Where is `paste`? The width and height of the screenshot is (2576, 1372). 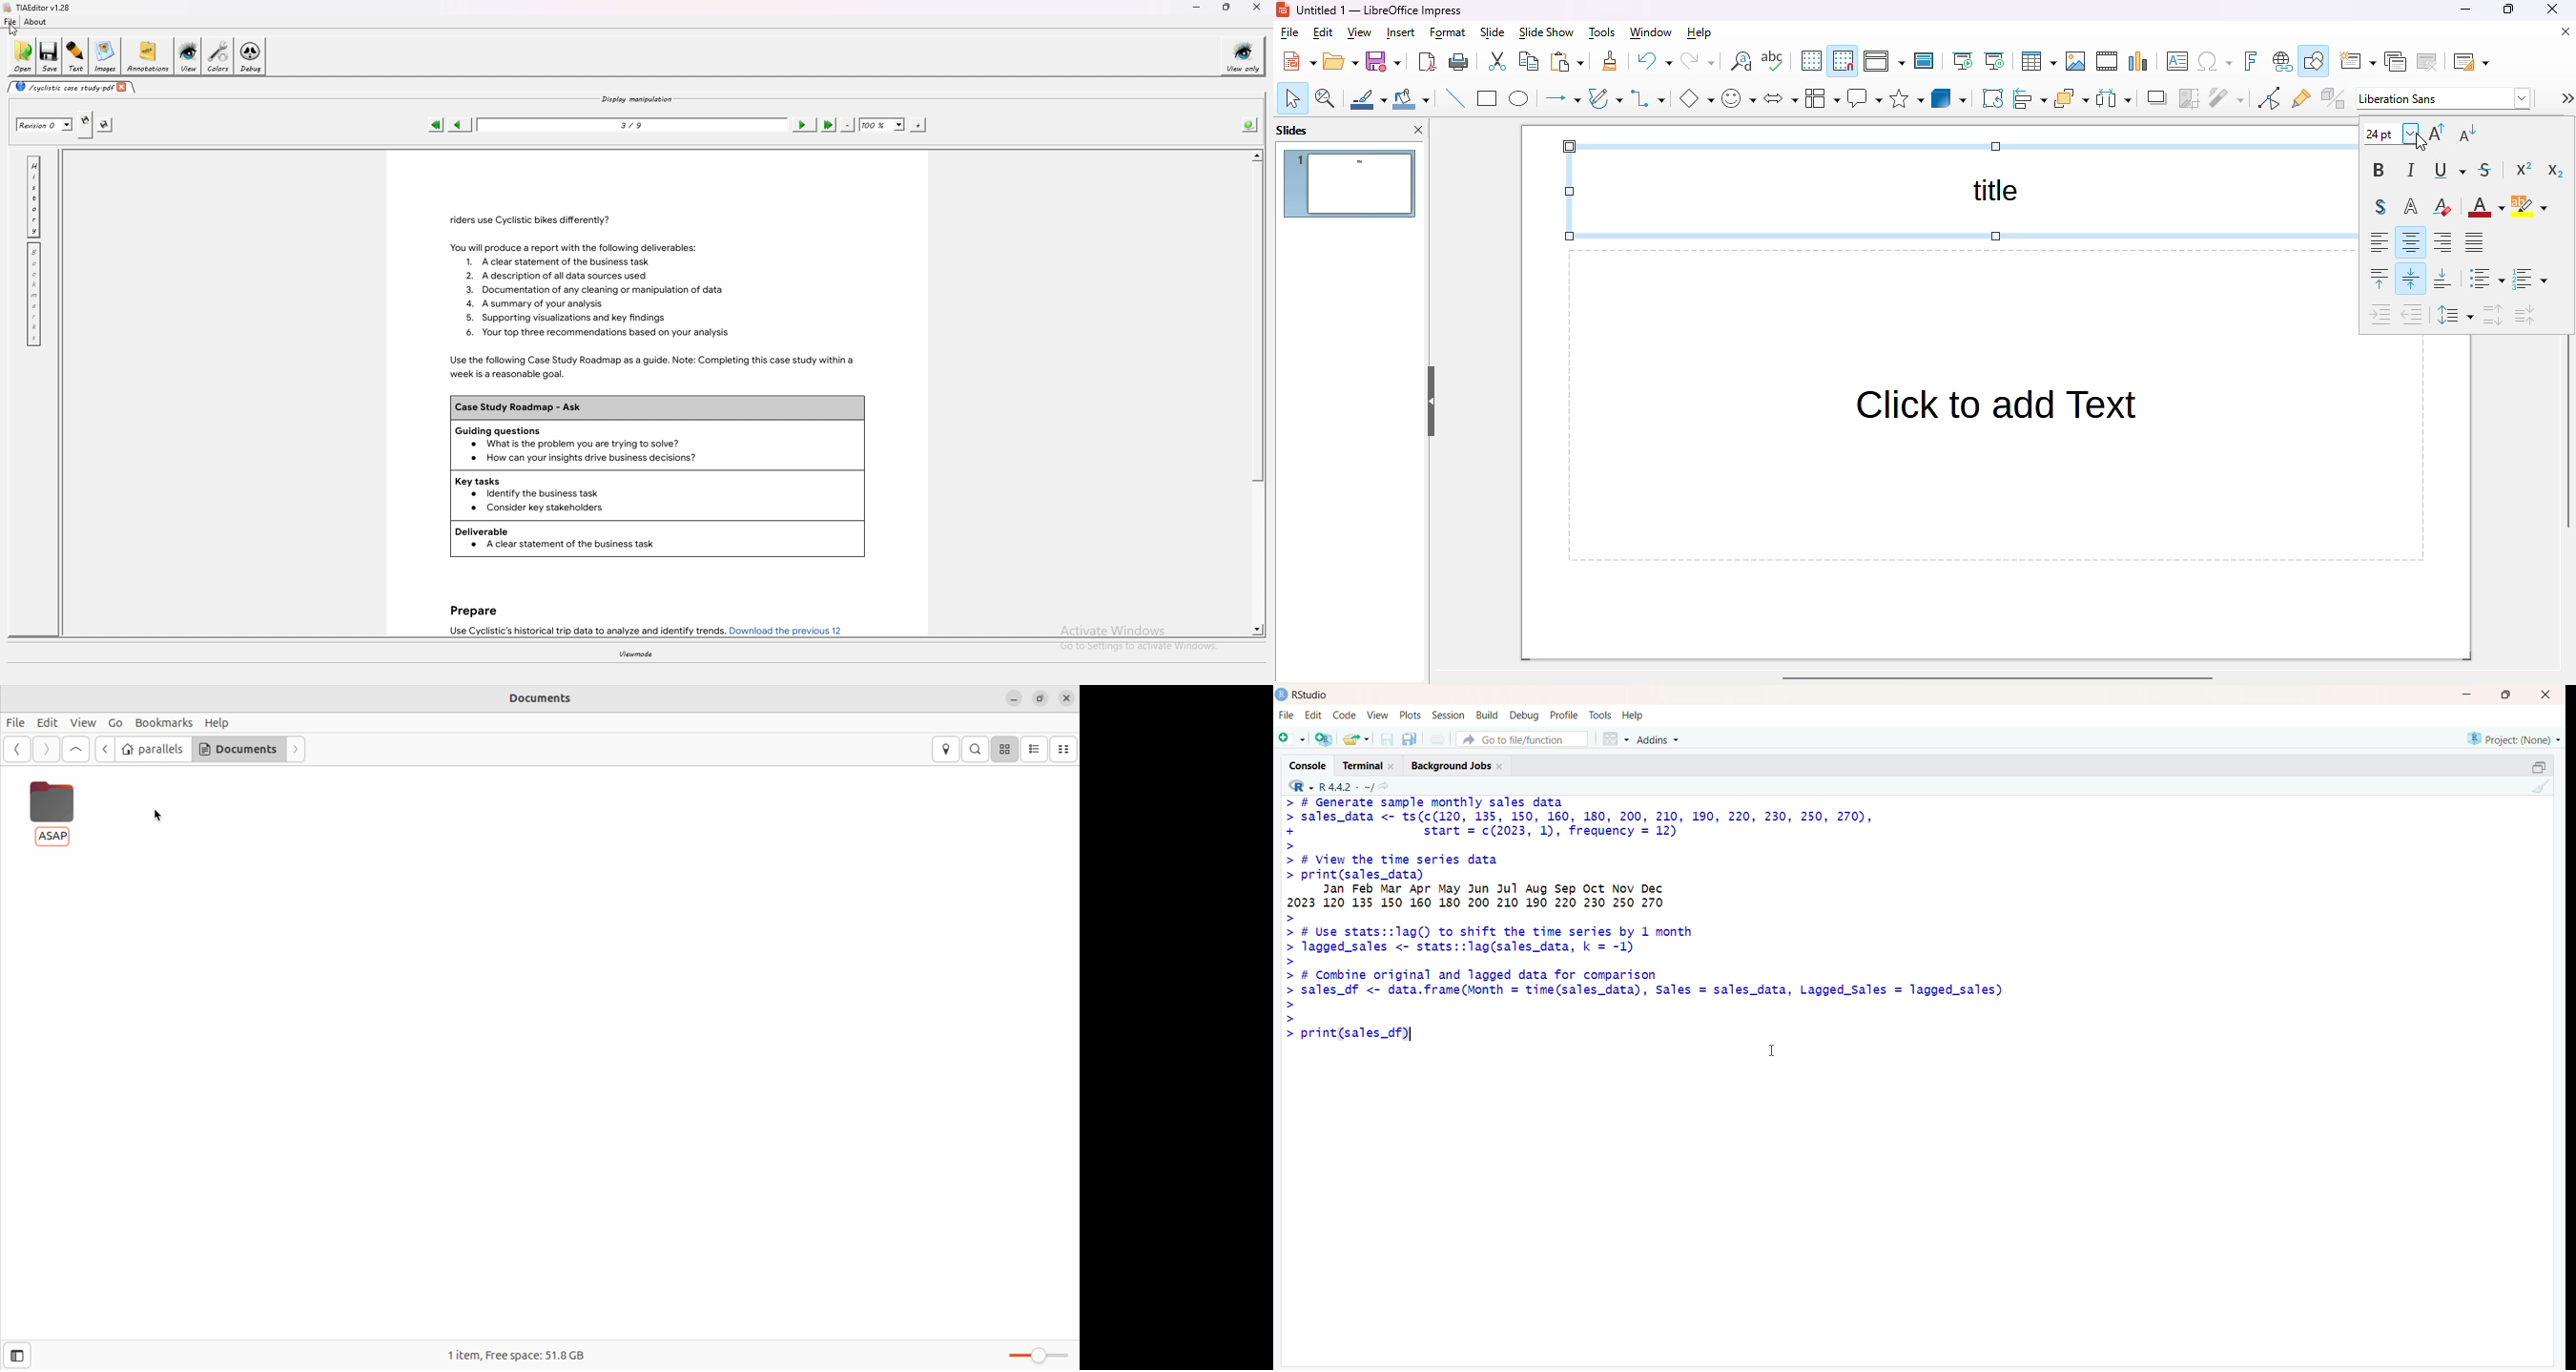
paste is located at coordinates (1567, 62).